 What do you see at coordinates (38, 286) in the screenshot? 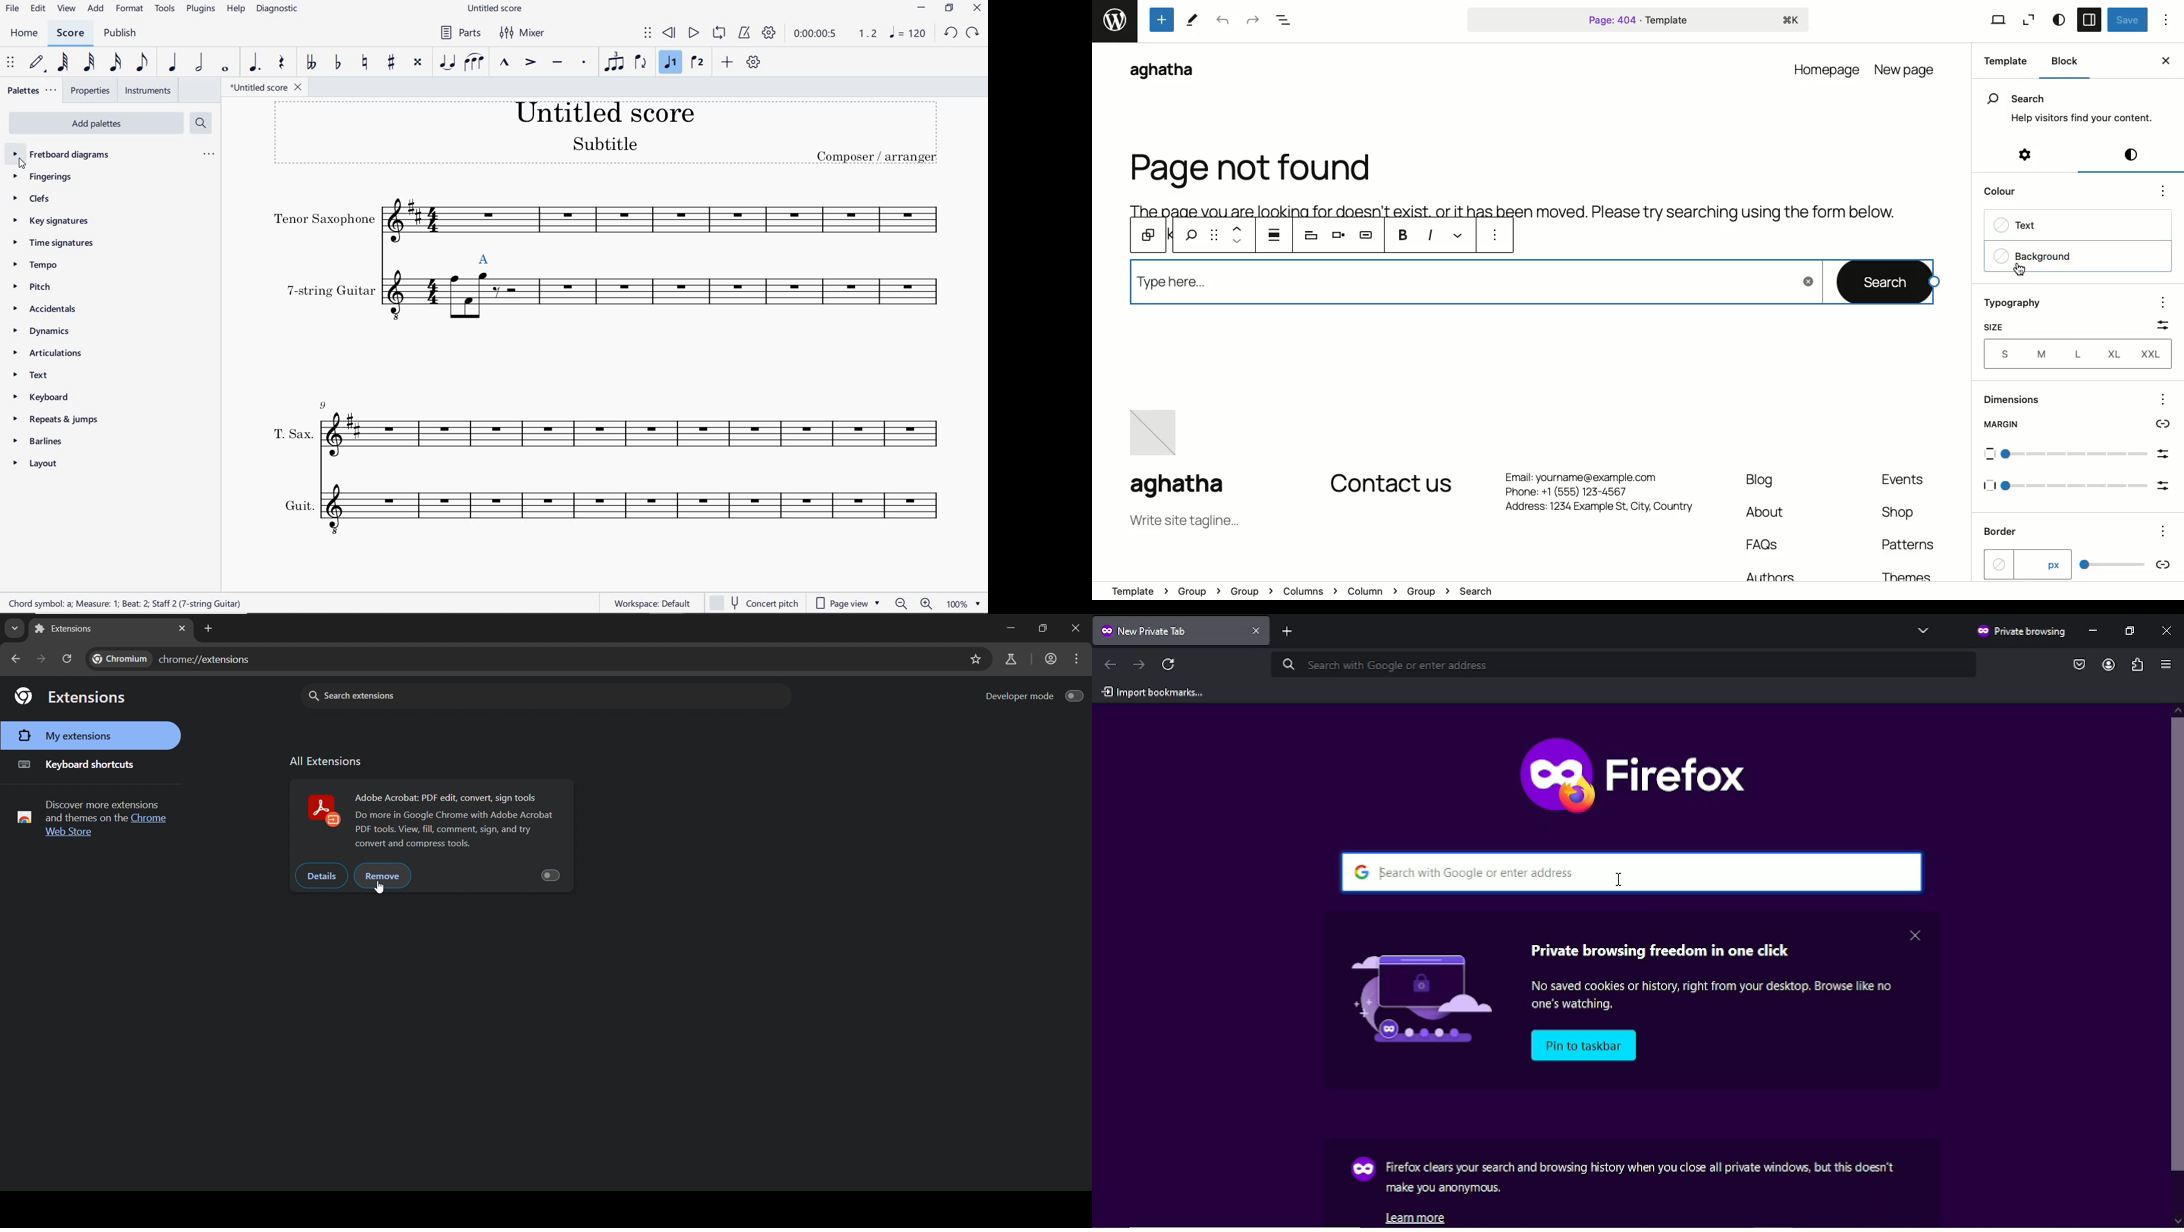
I see `PITCH` at bounding box center [38, 286].